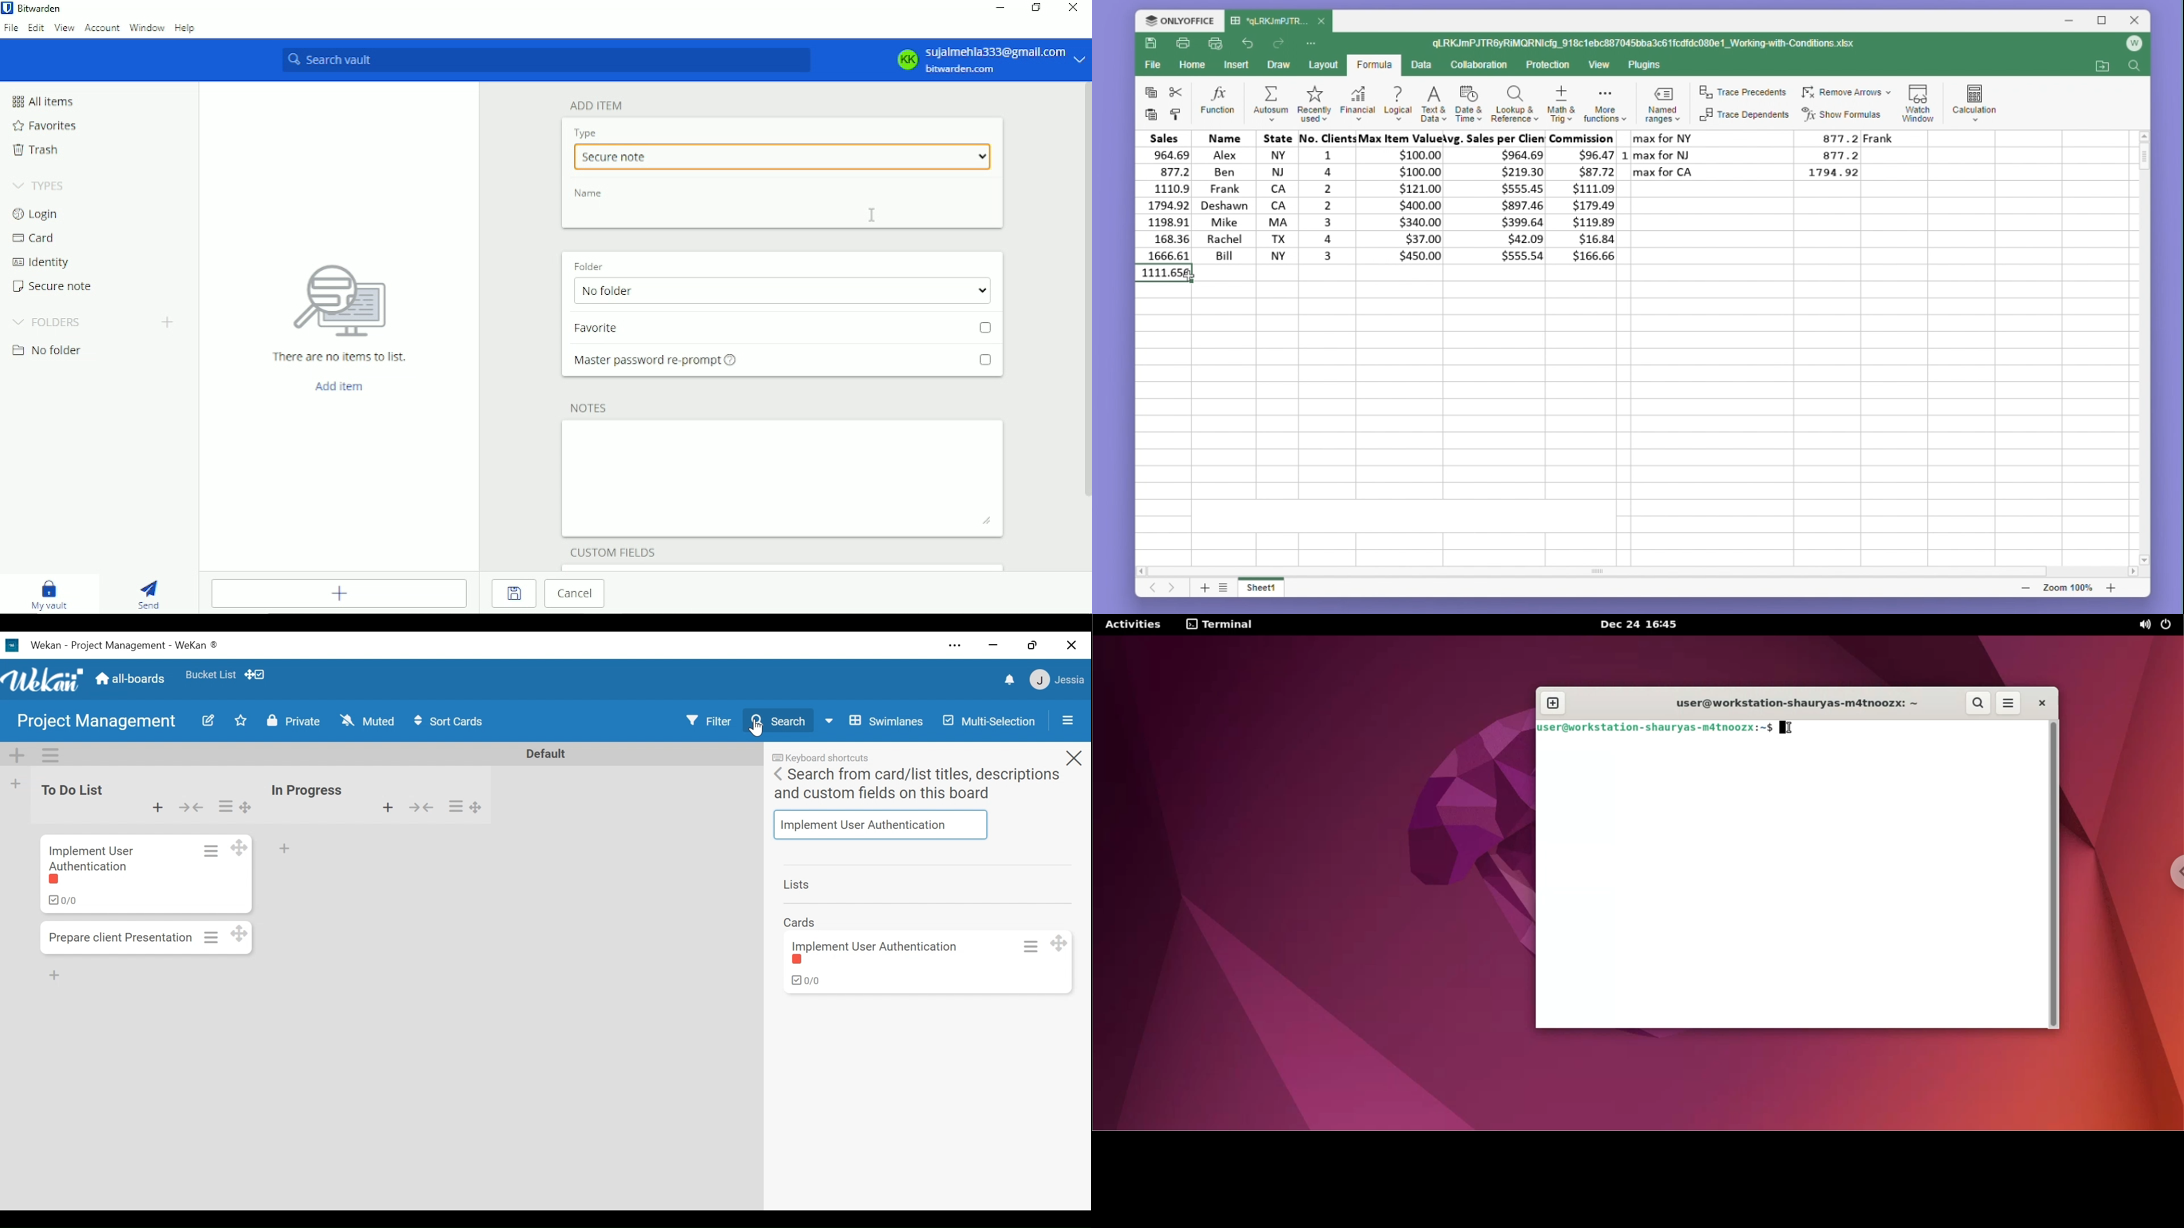  Describe the element at coordinates (2132, 46) in the screenshot. I see `Account icon` at that location.